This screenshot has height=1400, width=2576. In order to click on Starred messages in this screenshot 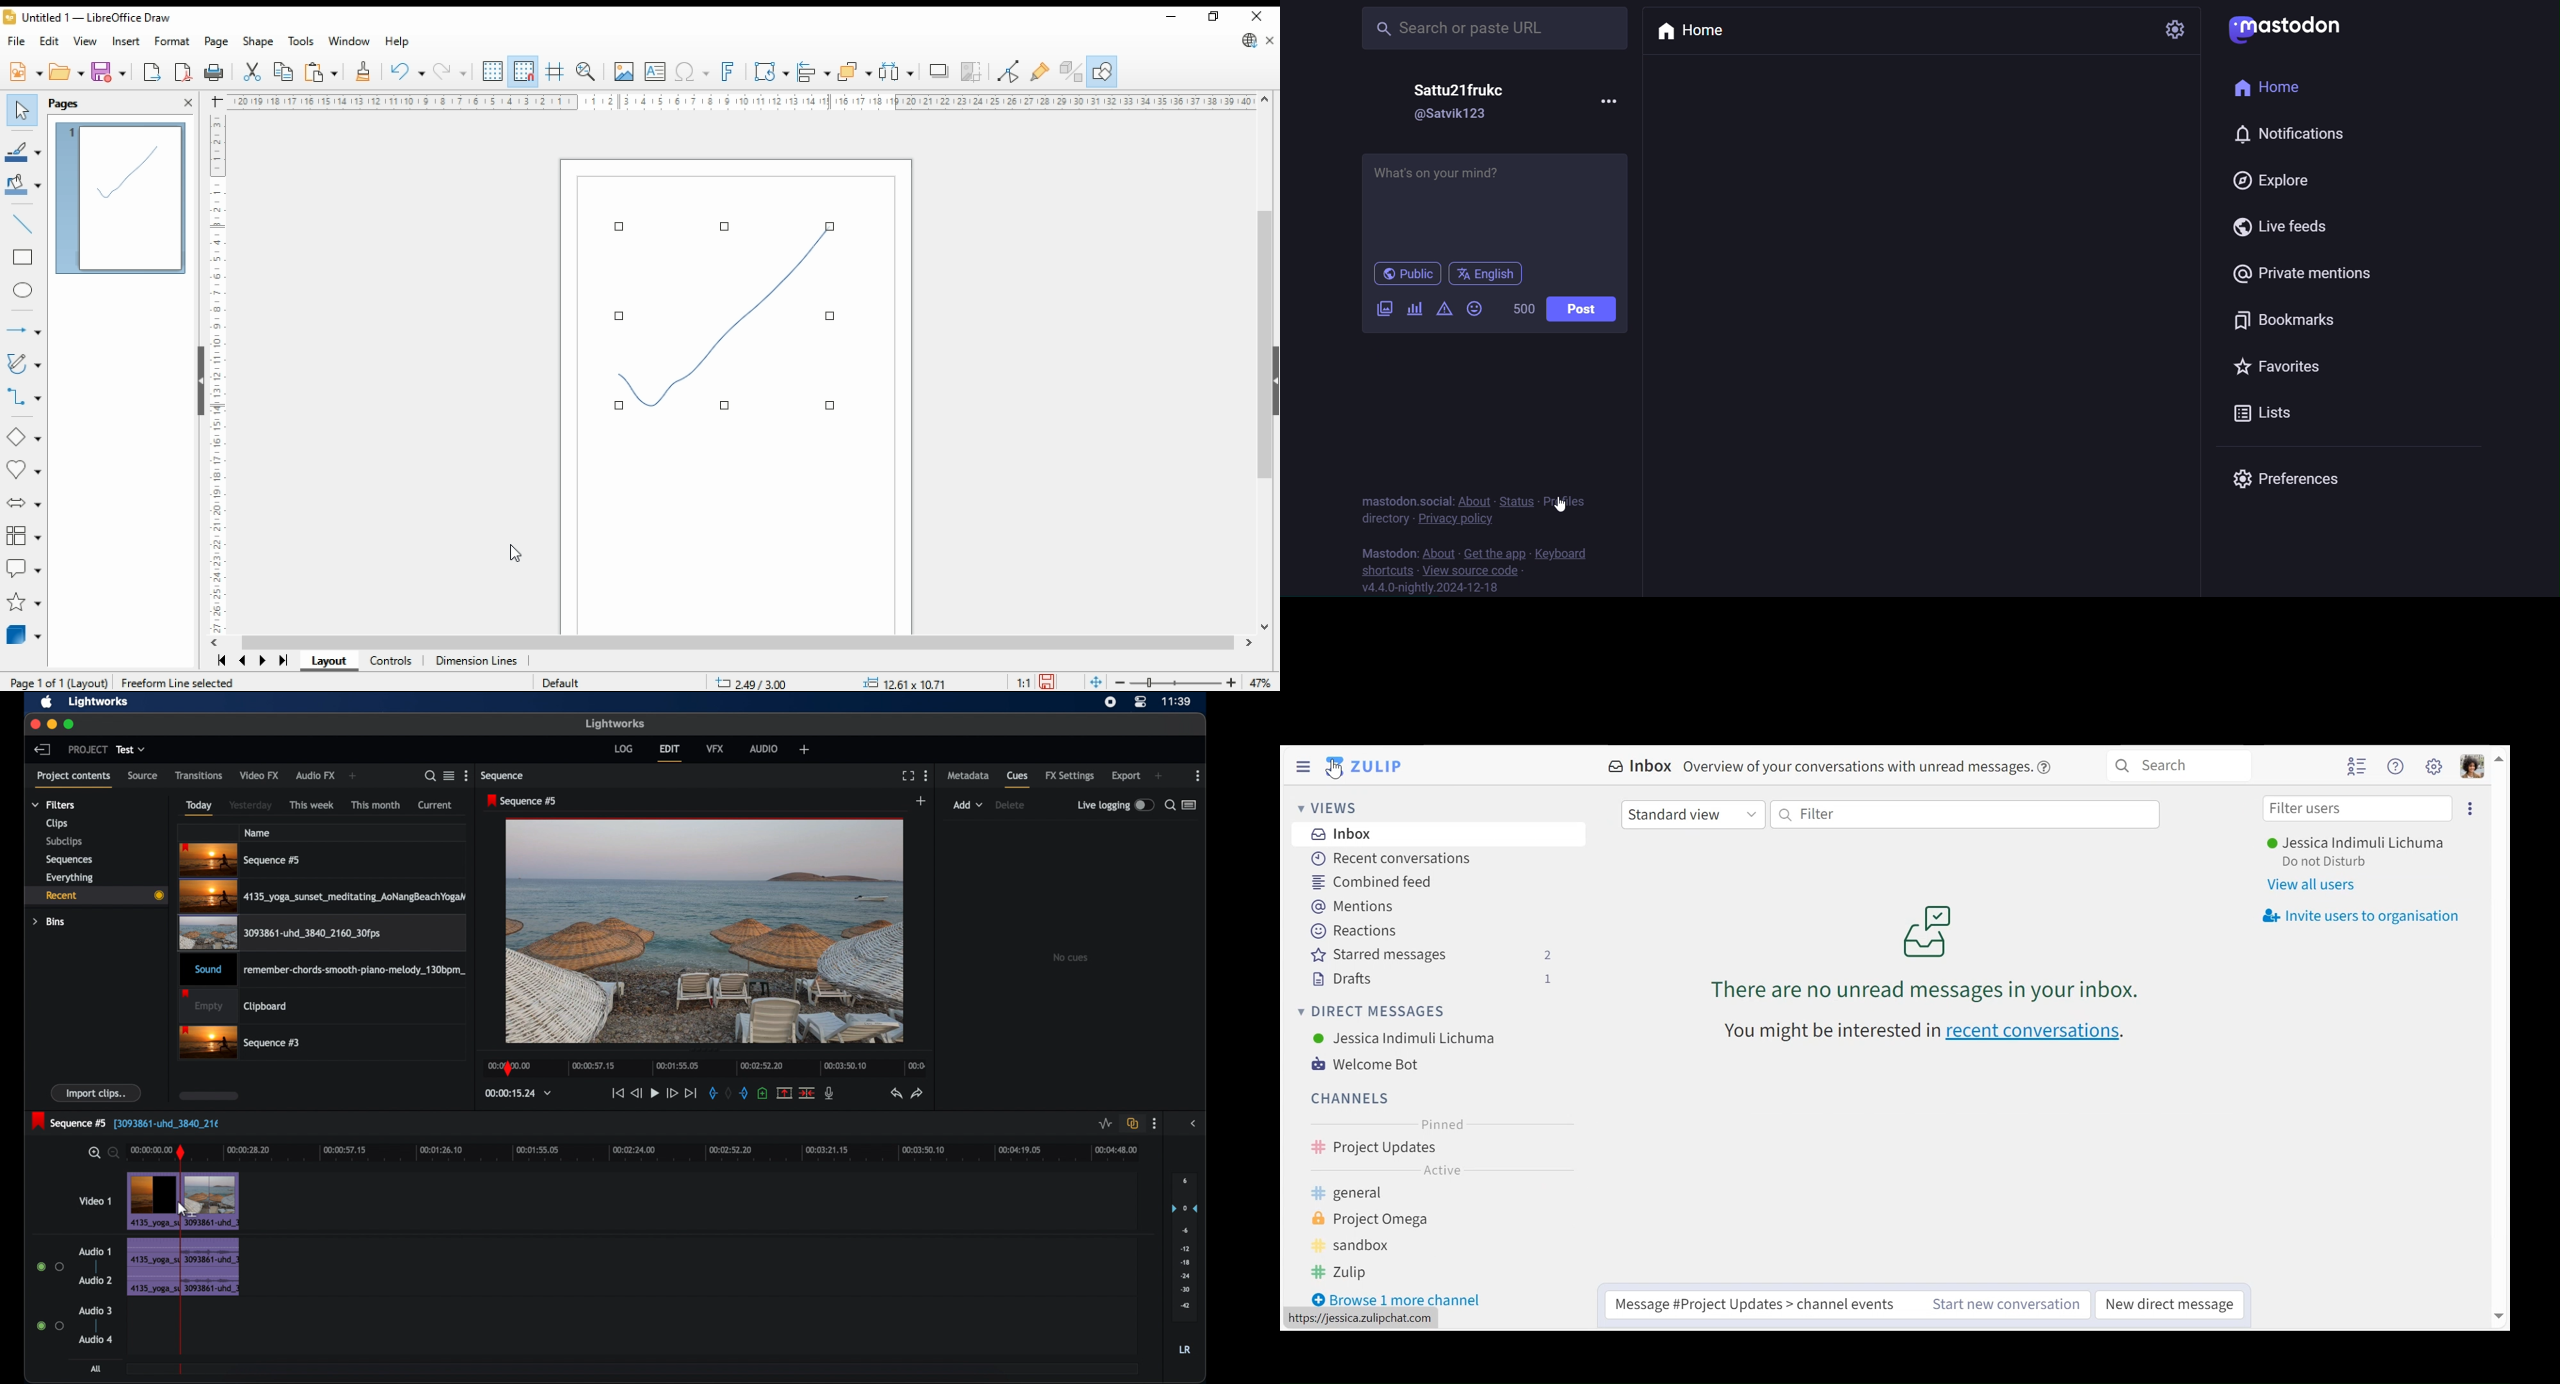, I will do `click(1437, 955)`.